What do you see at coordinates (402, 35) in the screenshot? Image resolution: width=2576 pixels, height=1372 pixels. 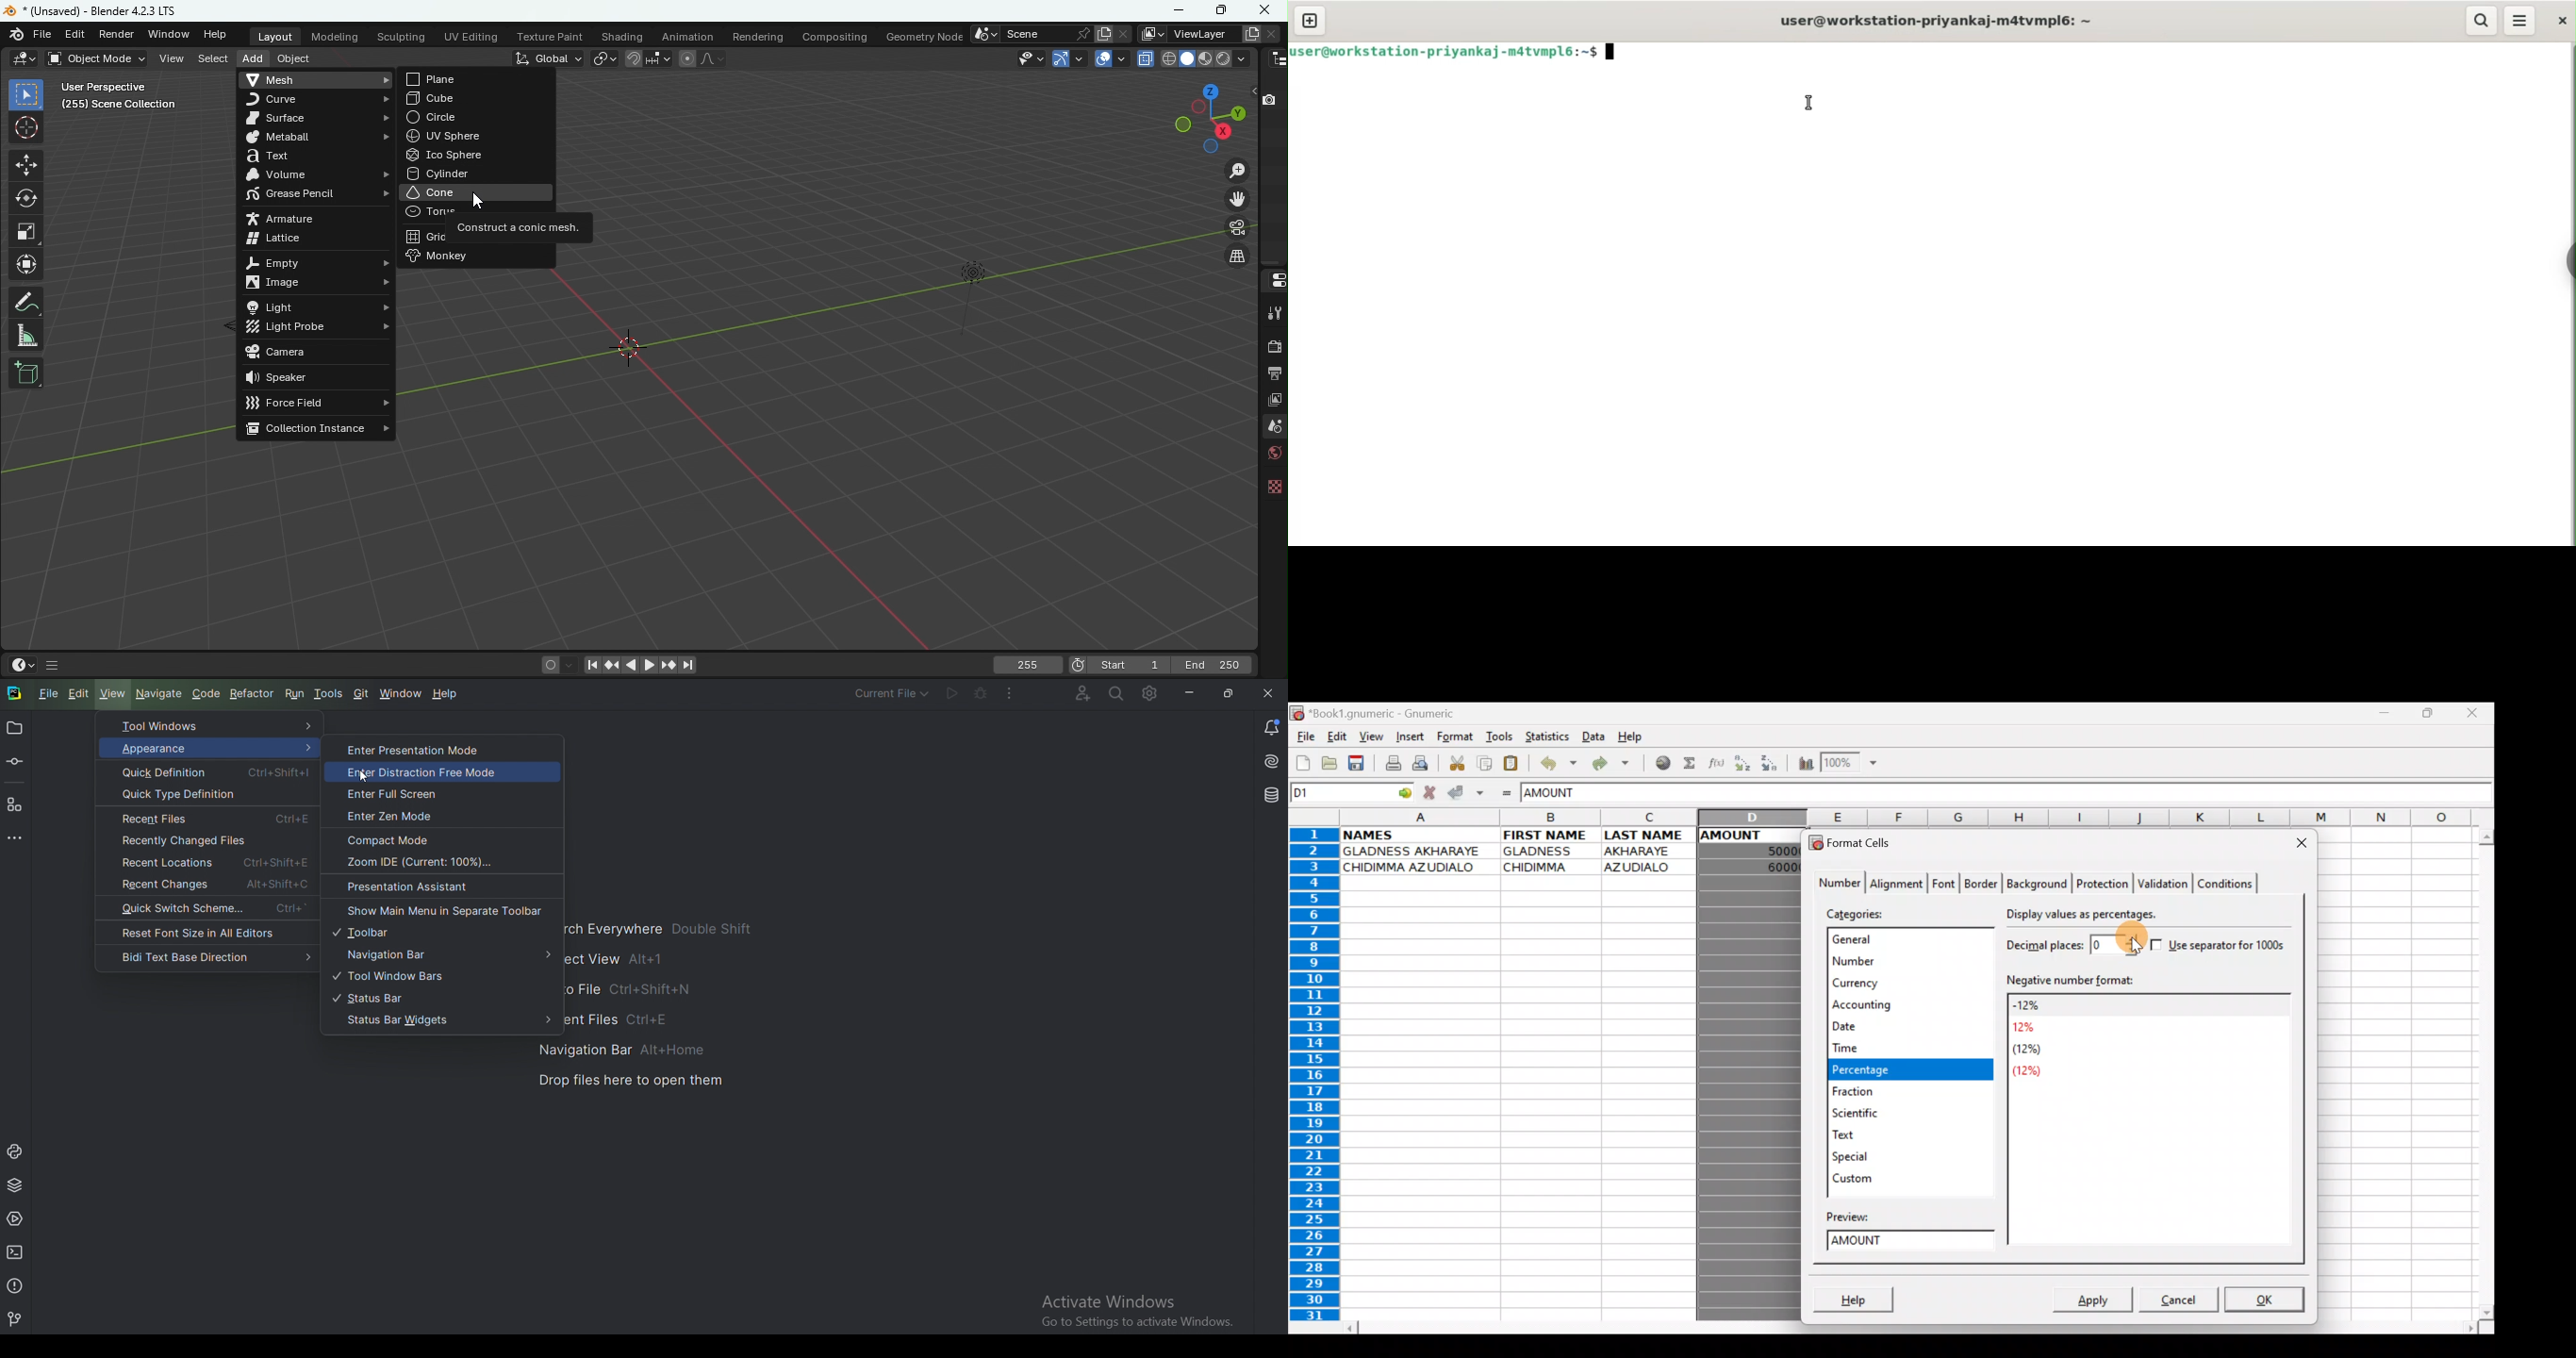 I see `Sculpting` at bounding box center [402, 35].